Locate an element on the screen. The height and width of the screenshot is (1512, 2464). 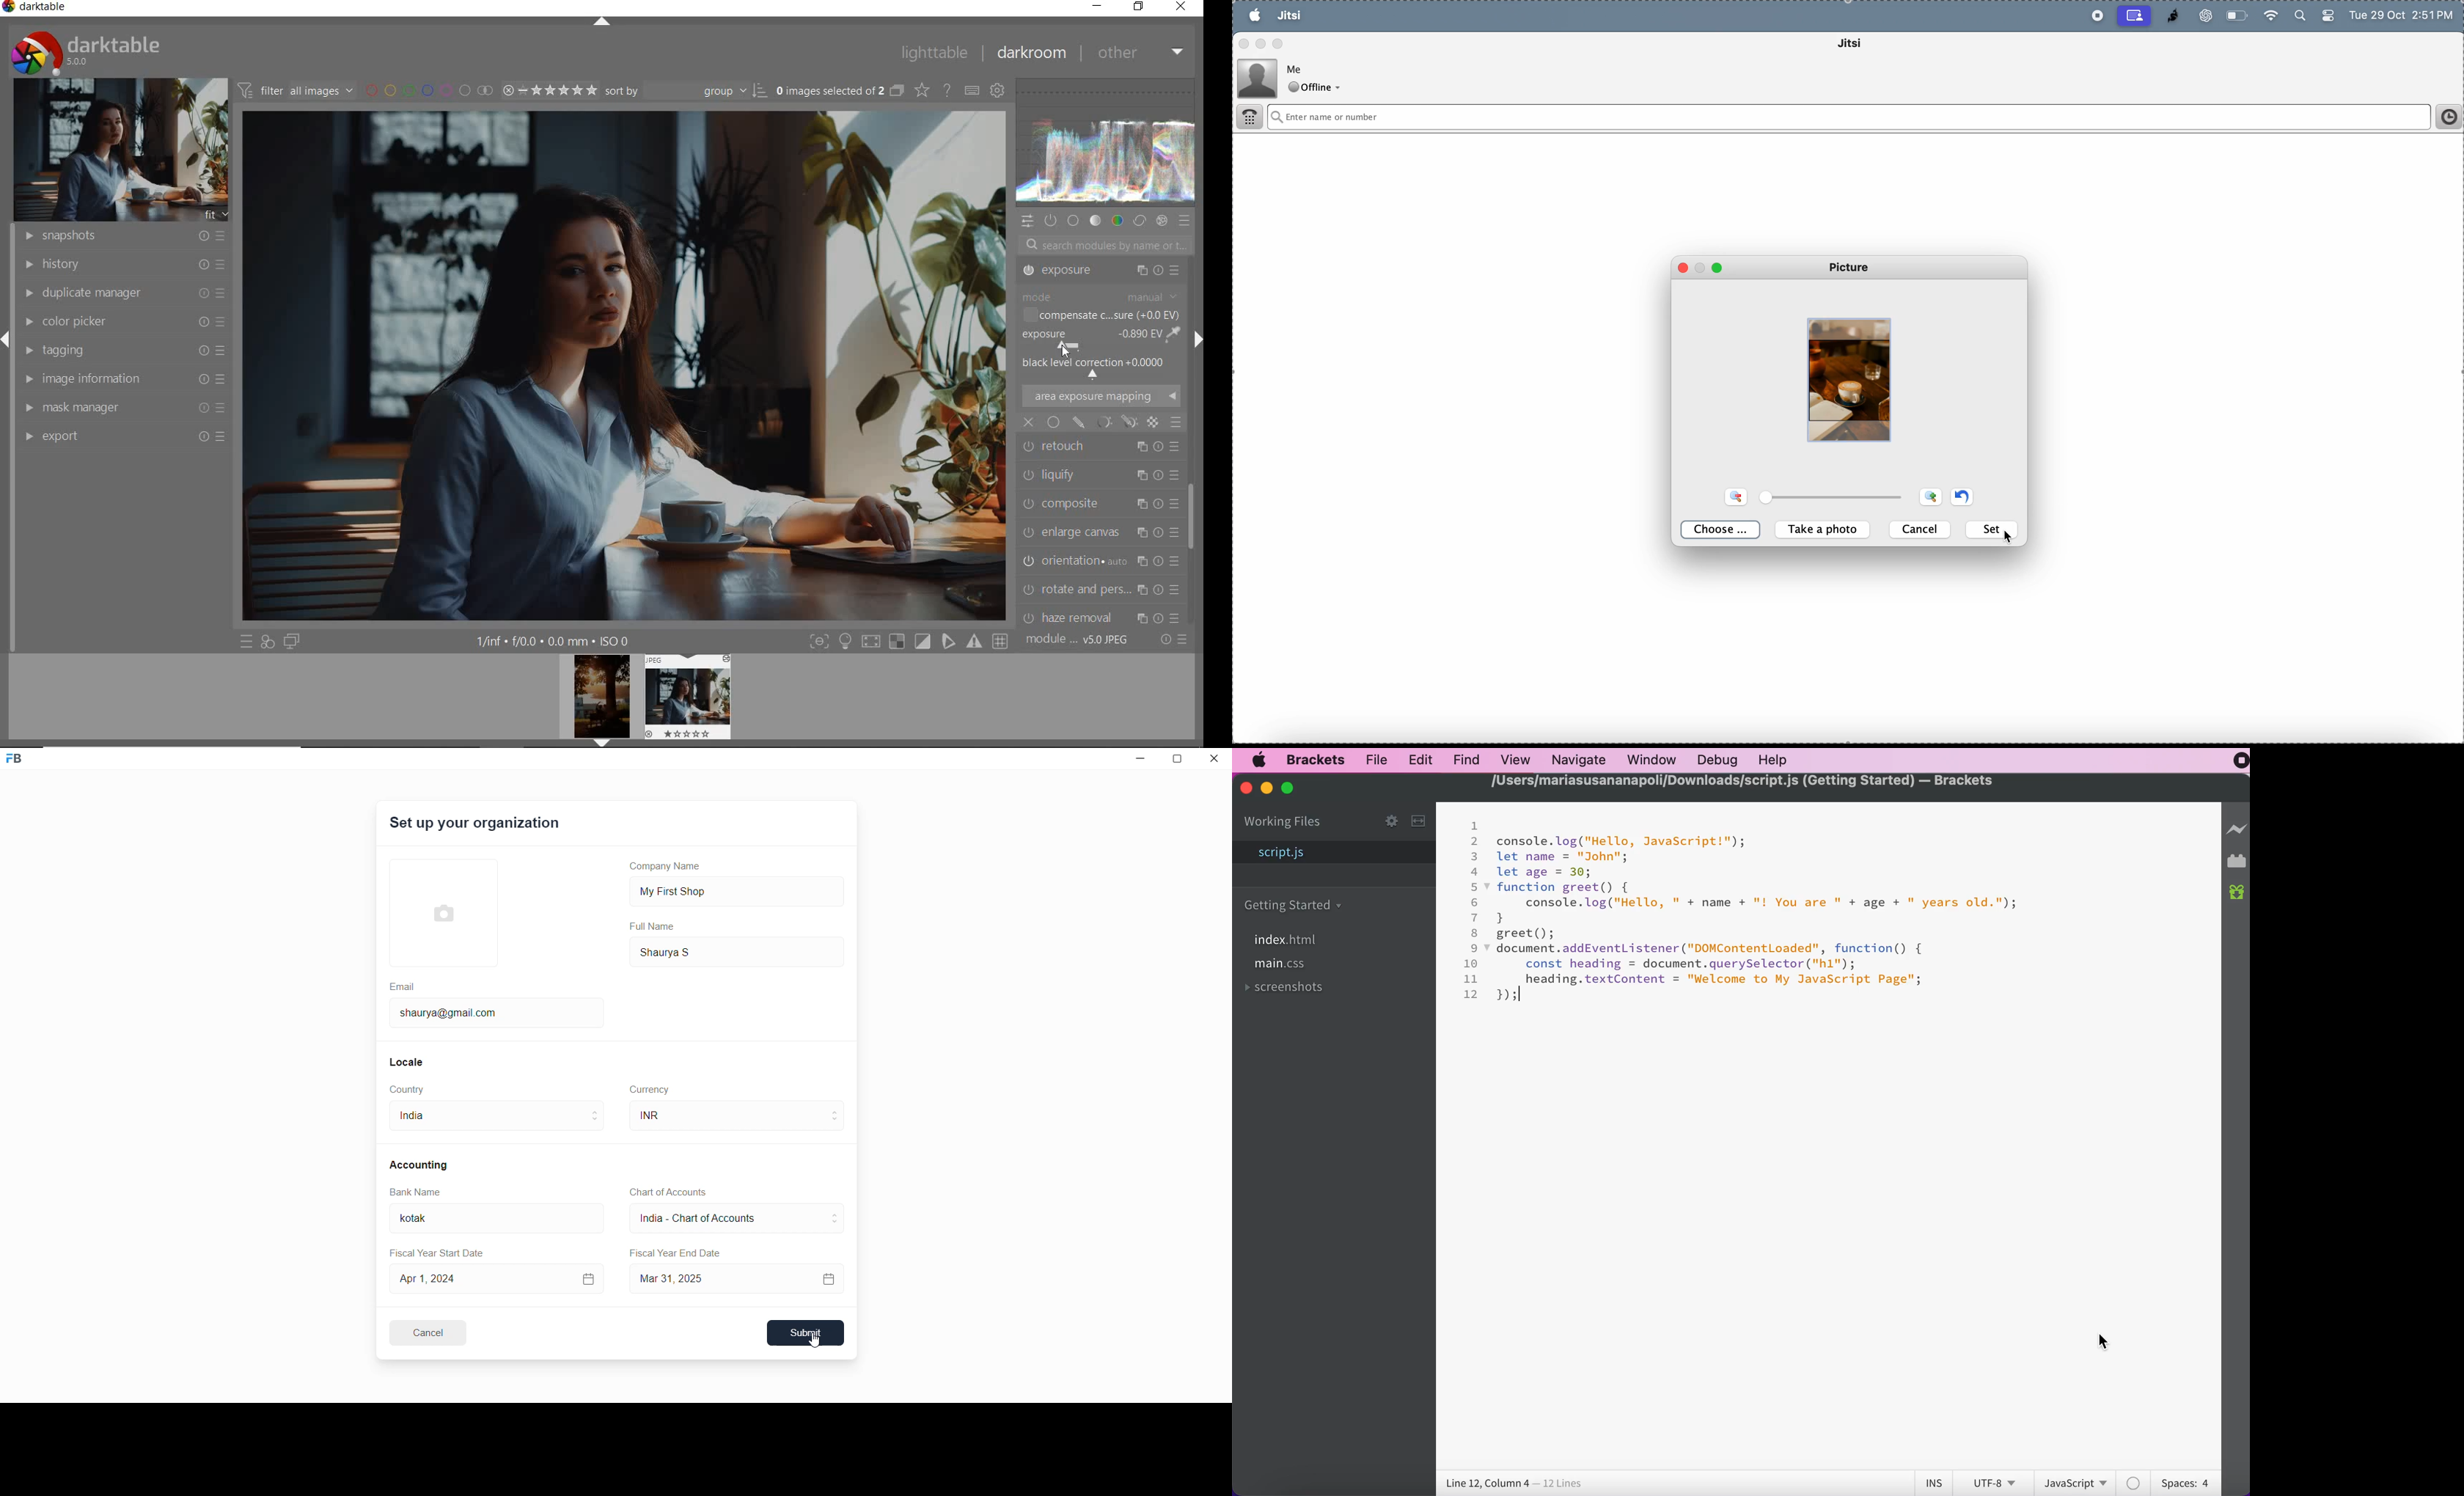
Submit  is located at coordinates (807, 1333).